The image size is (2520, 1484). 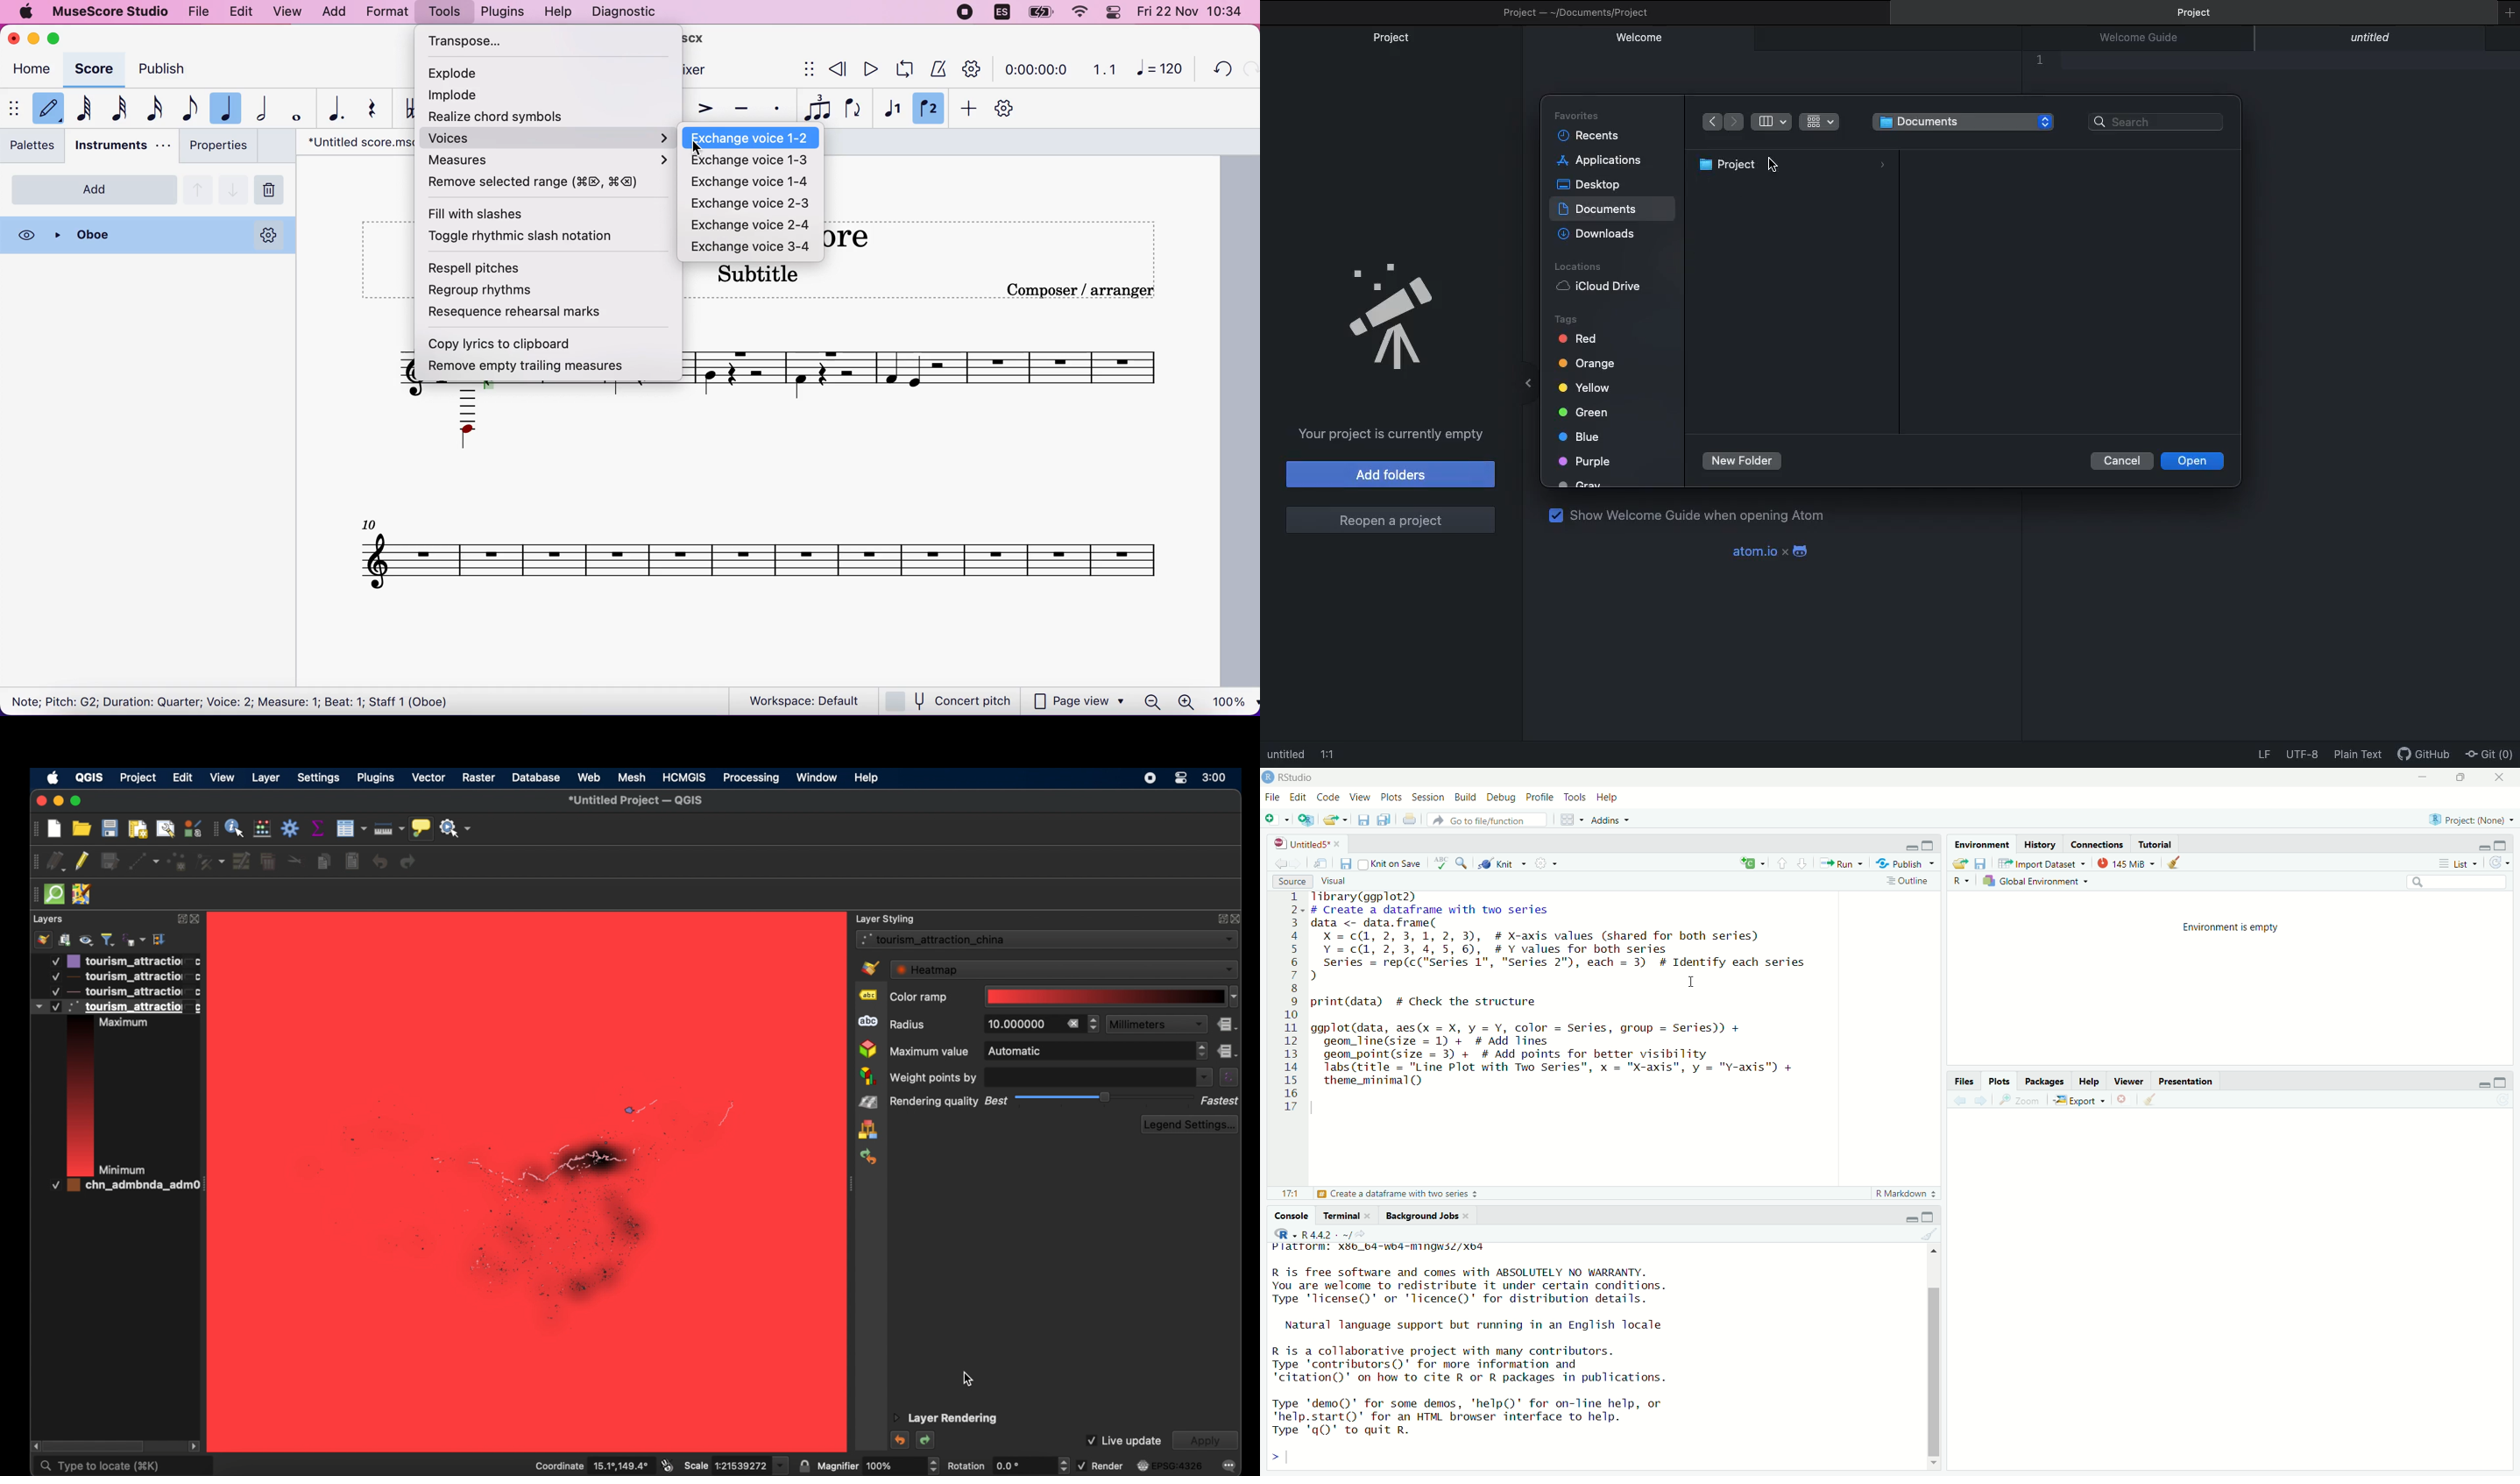 I want to click on minimize, so click(x=2484, y=848).